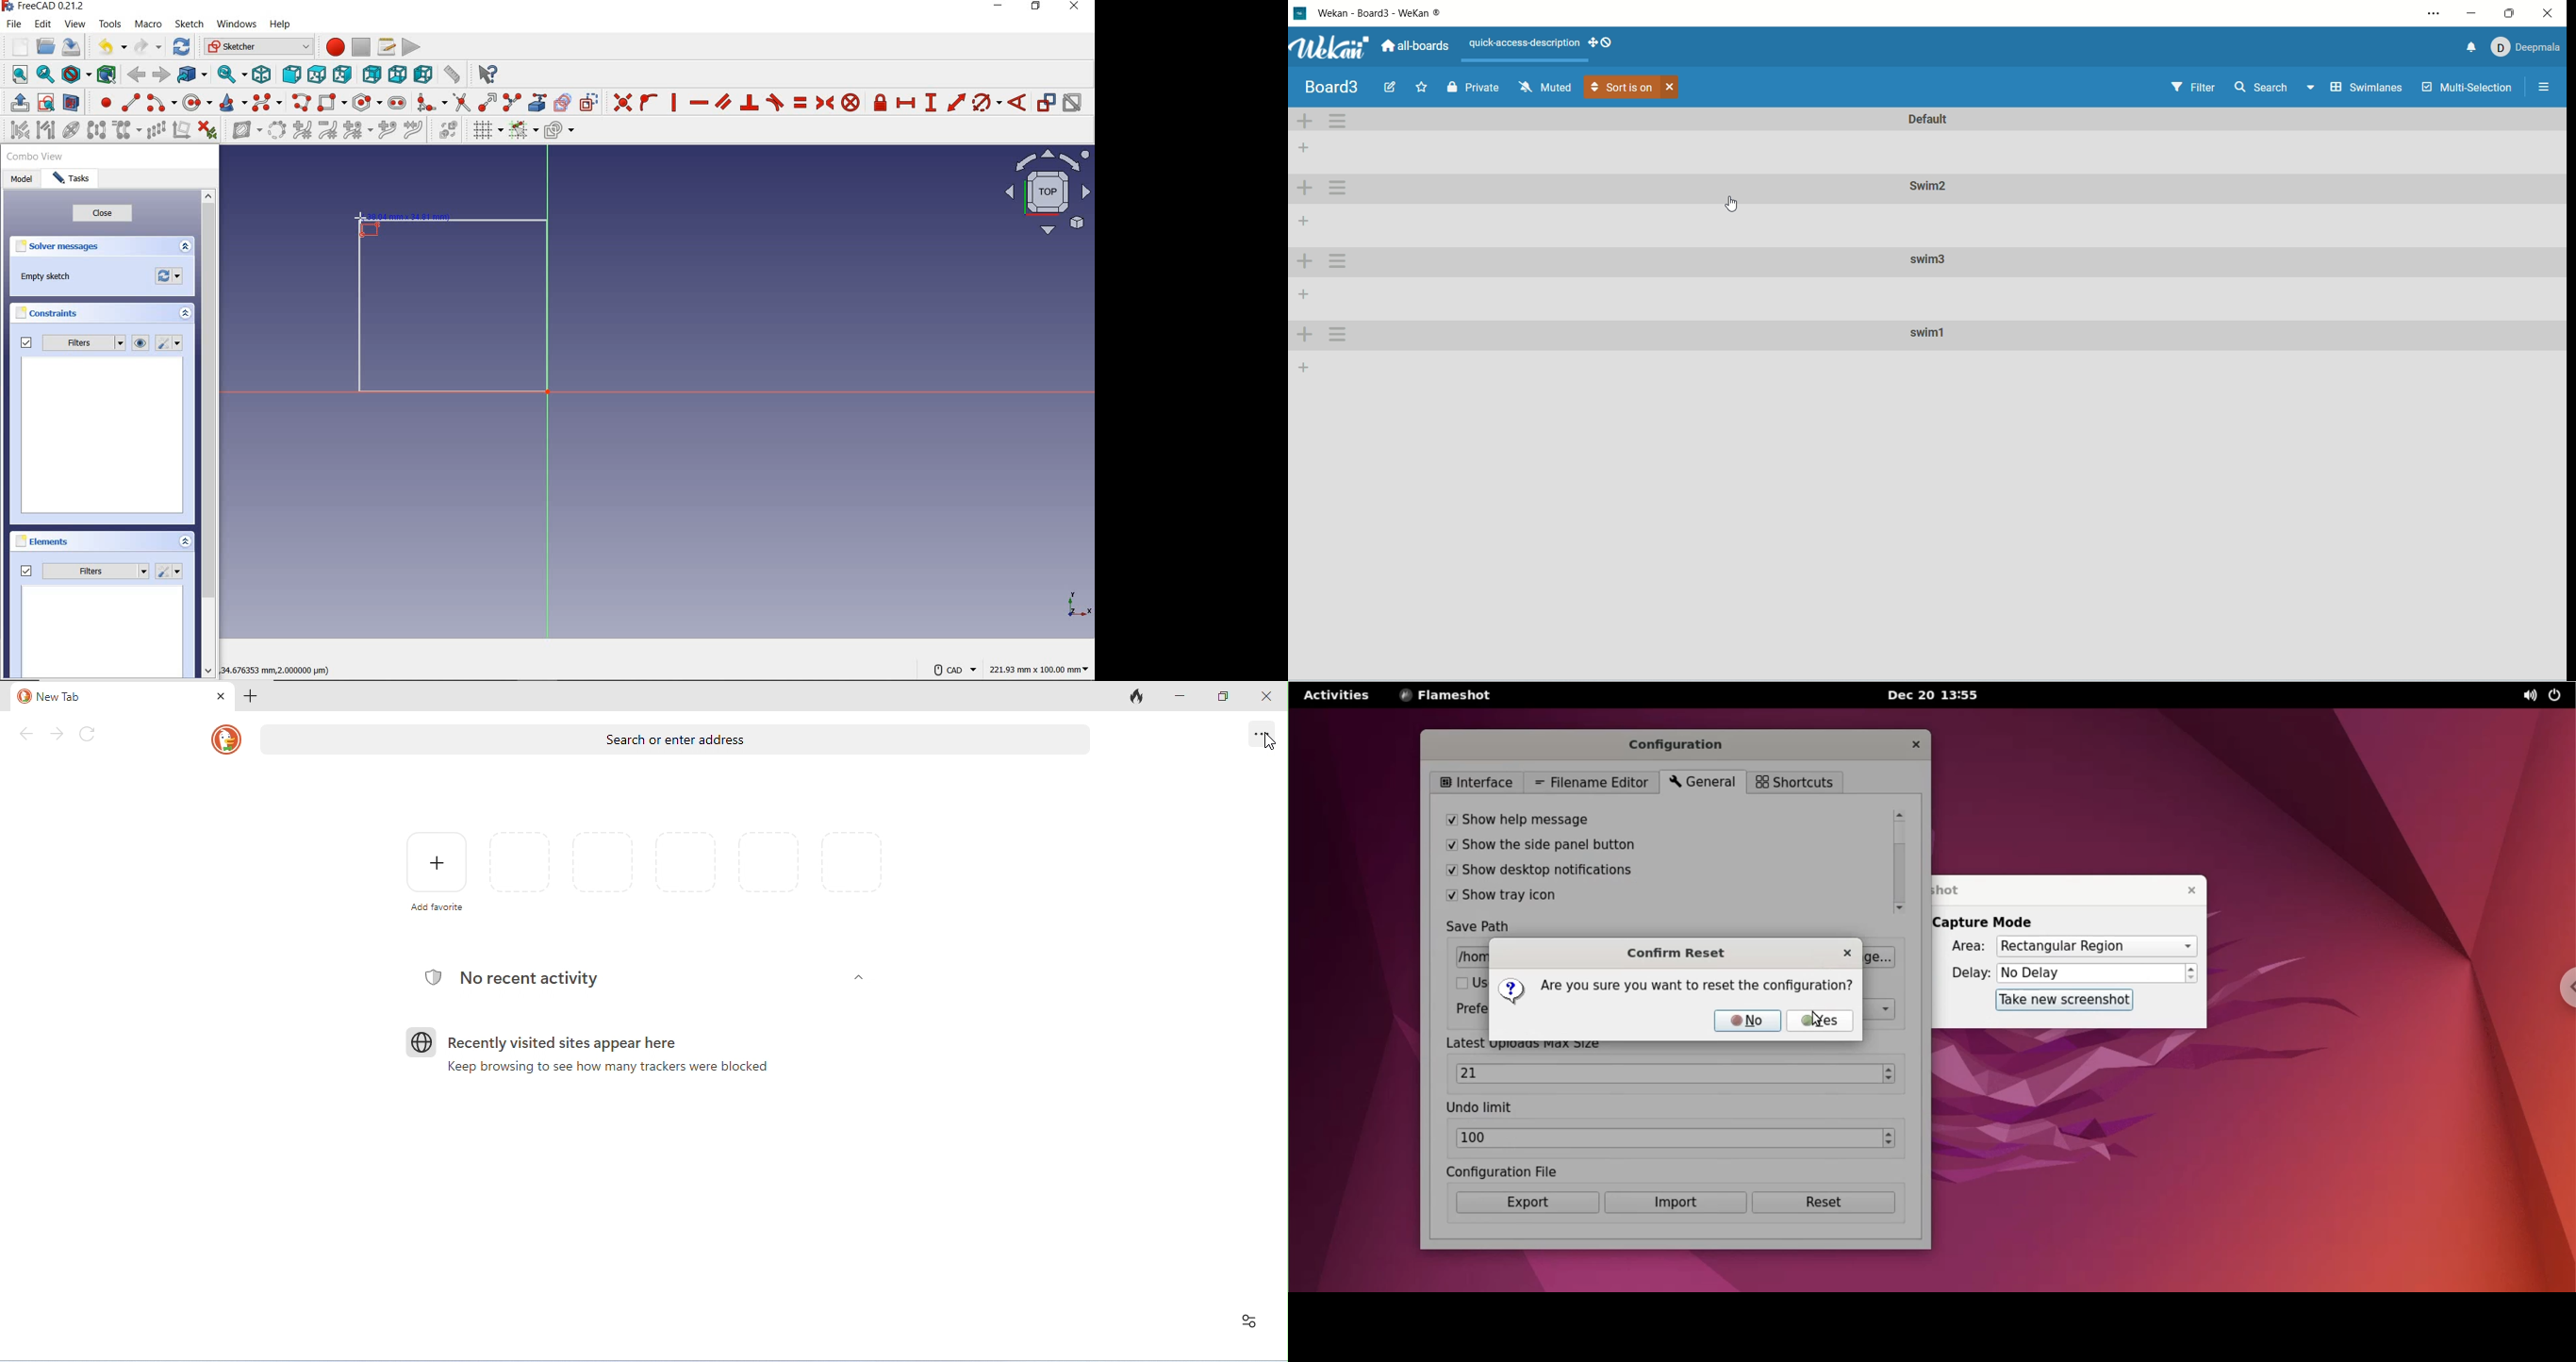  I want to click on solver messages, so click(80, 247).